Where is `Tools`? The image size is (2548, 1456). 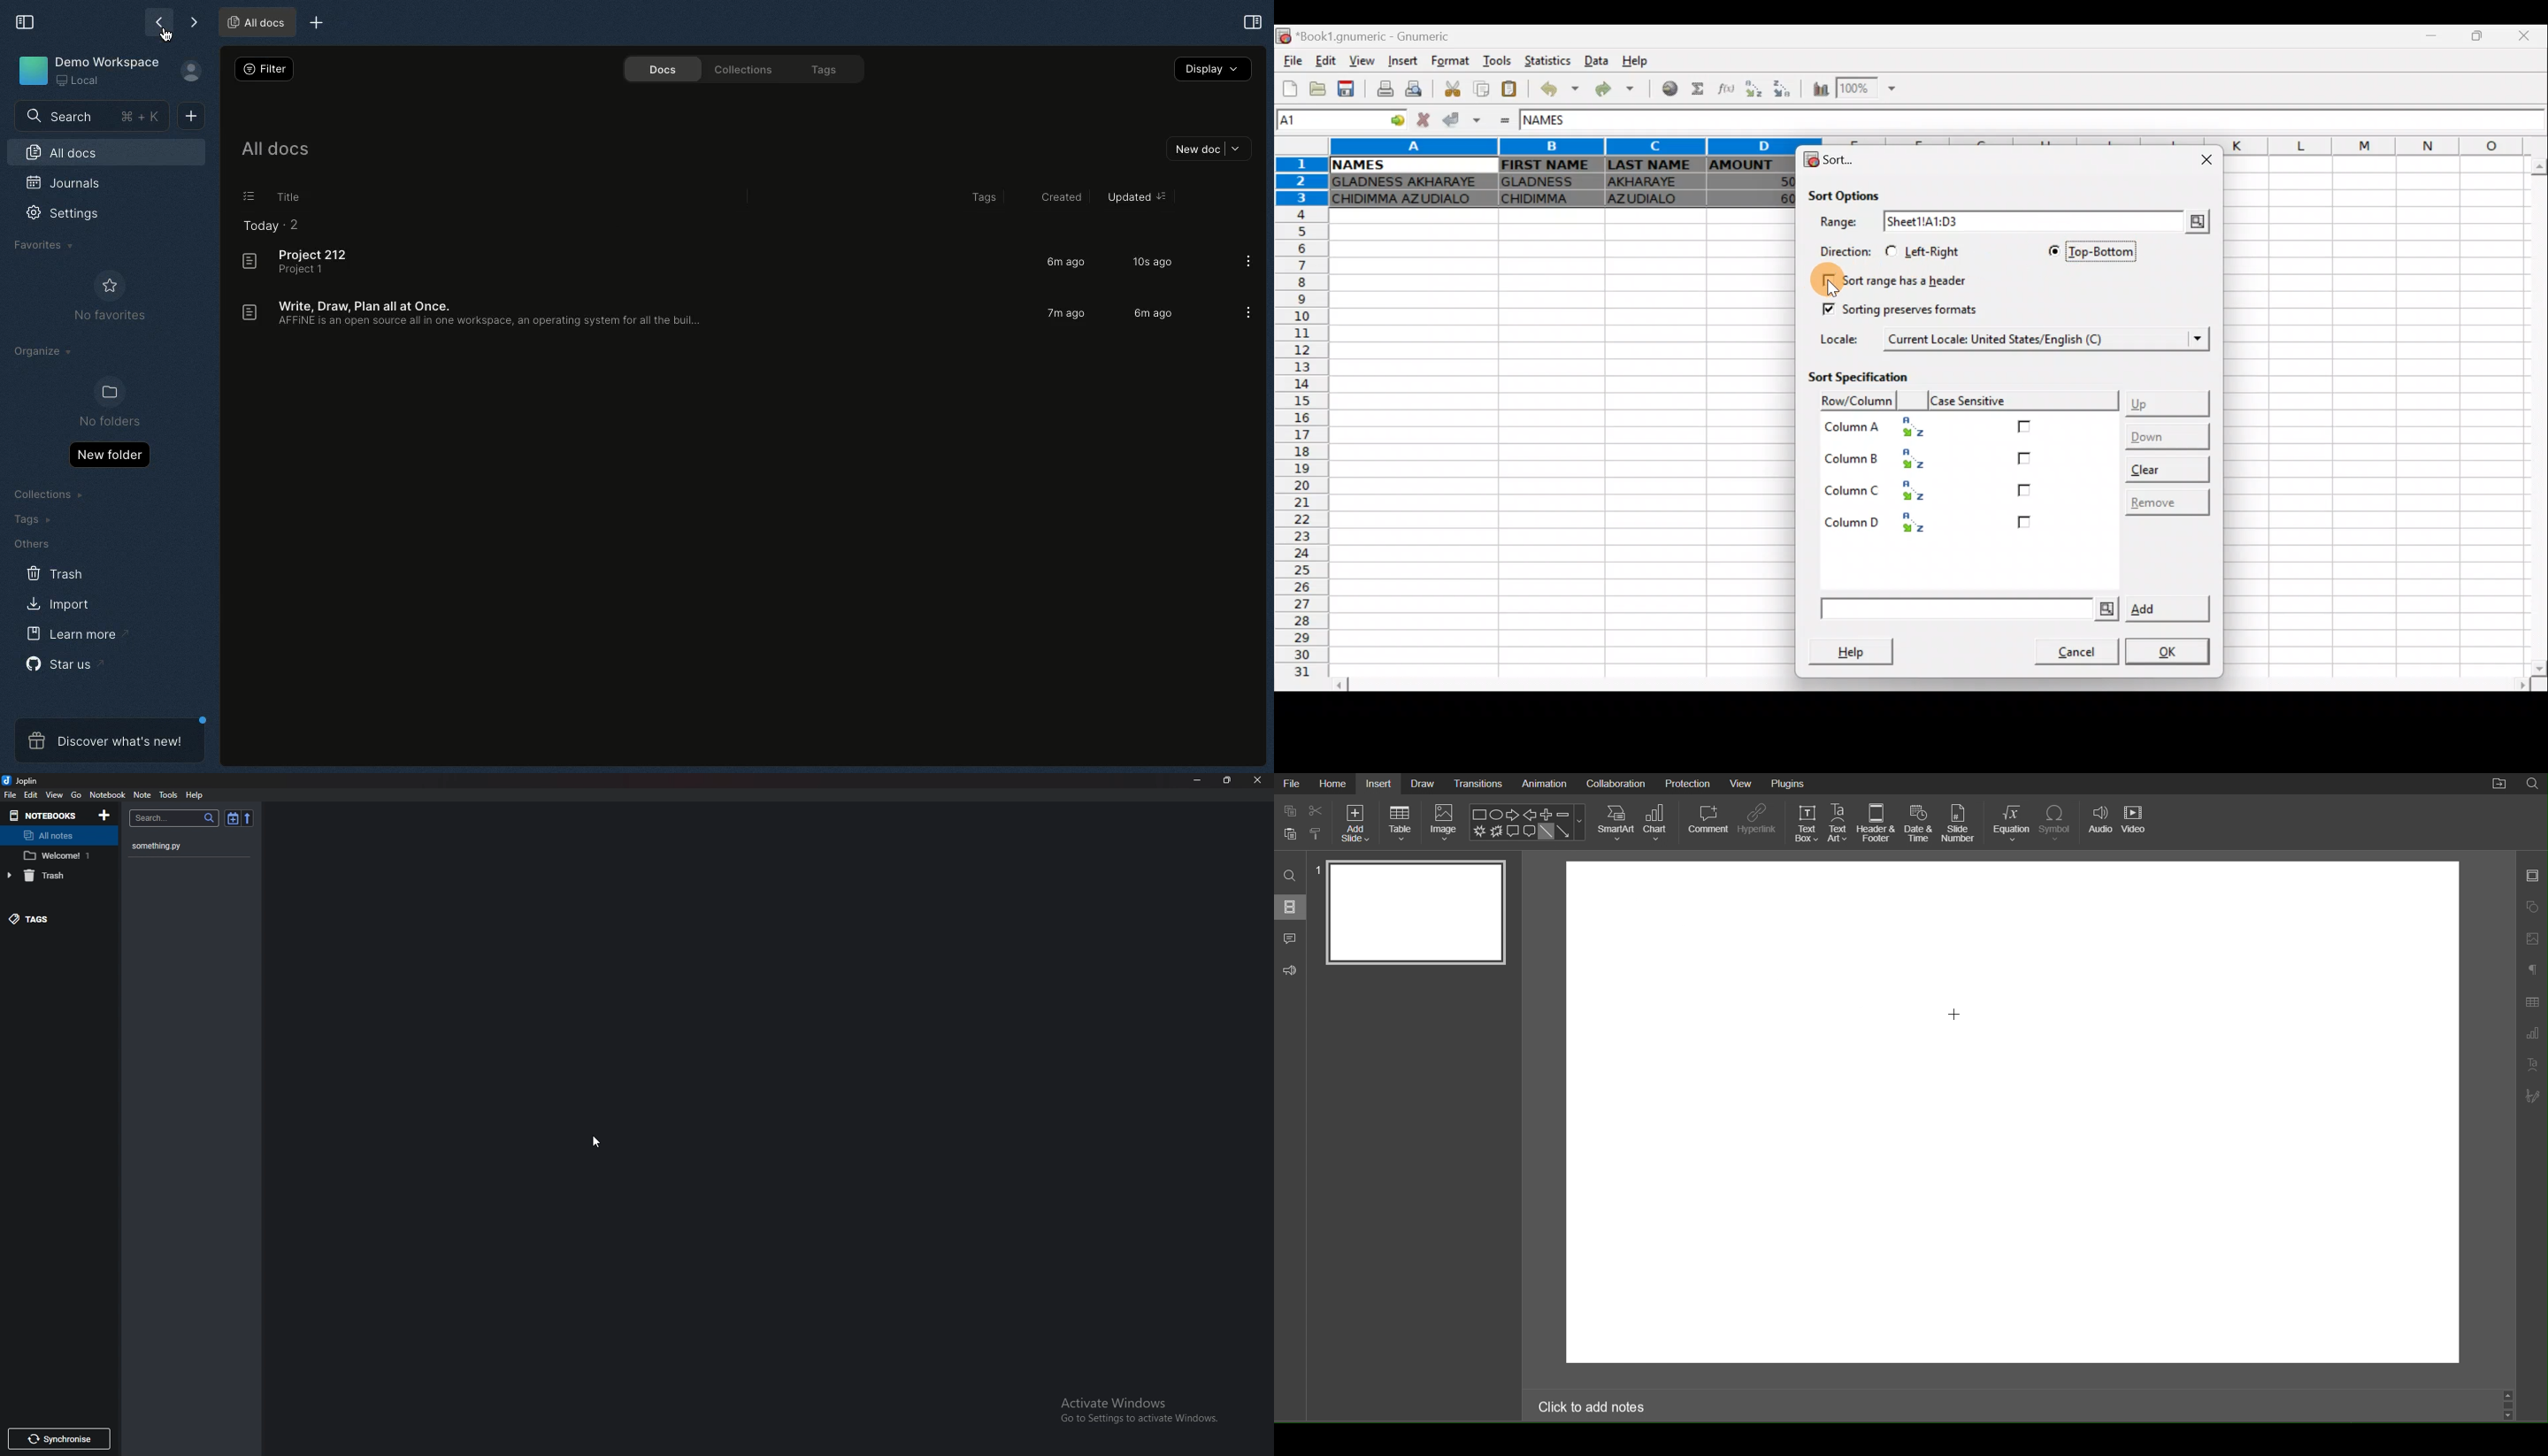
Tools is located at coordinates (1500, 62).